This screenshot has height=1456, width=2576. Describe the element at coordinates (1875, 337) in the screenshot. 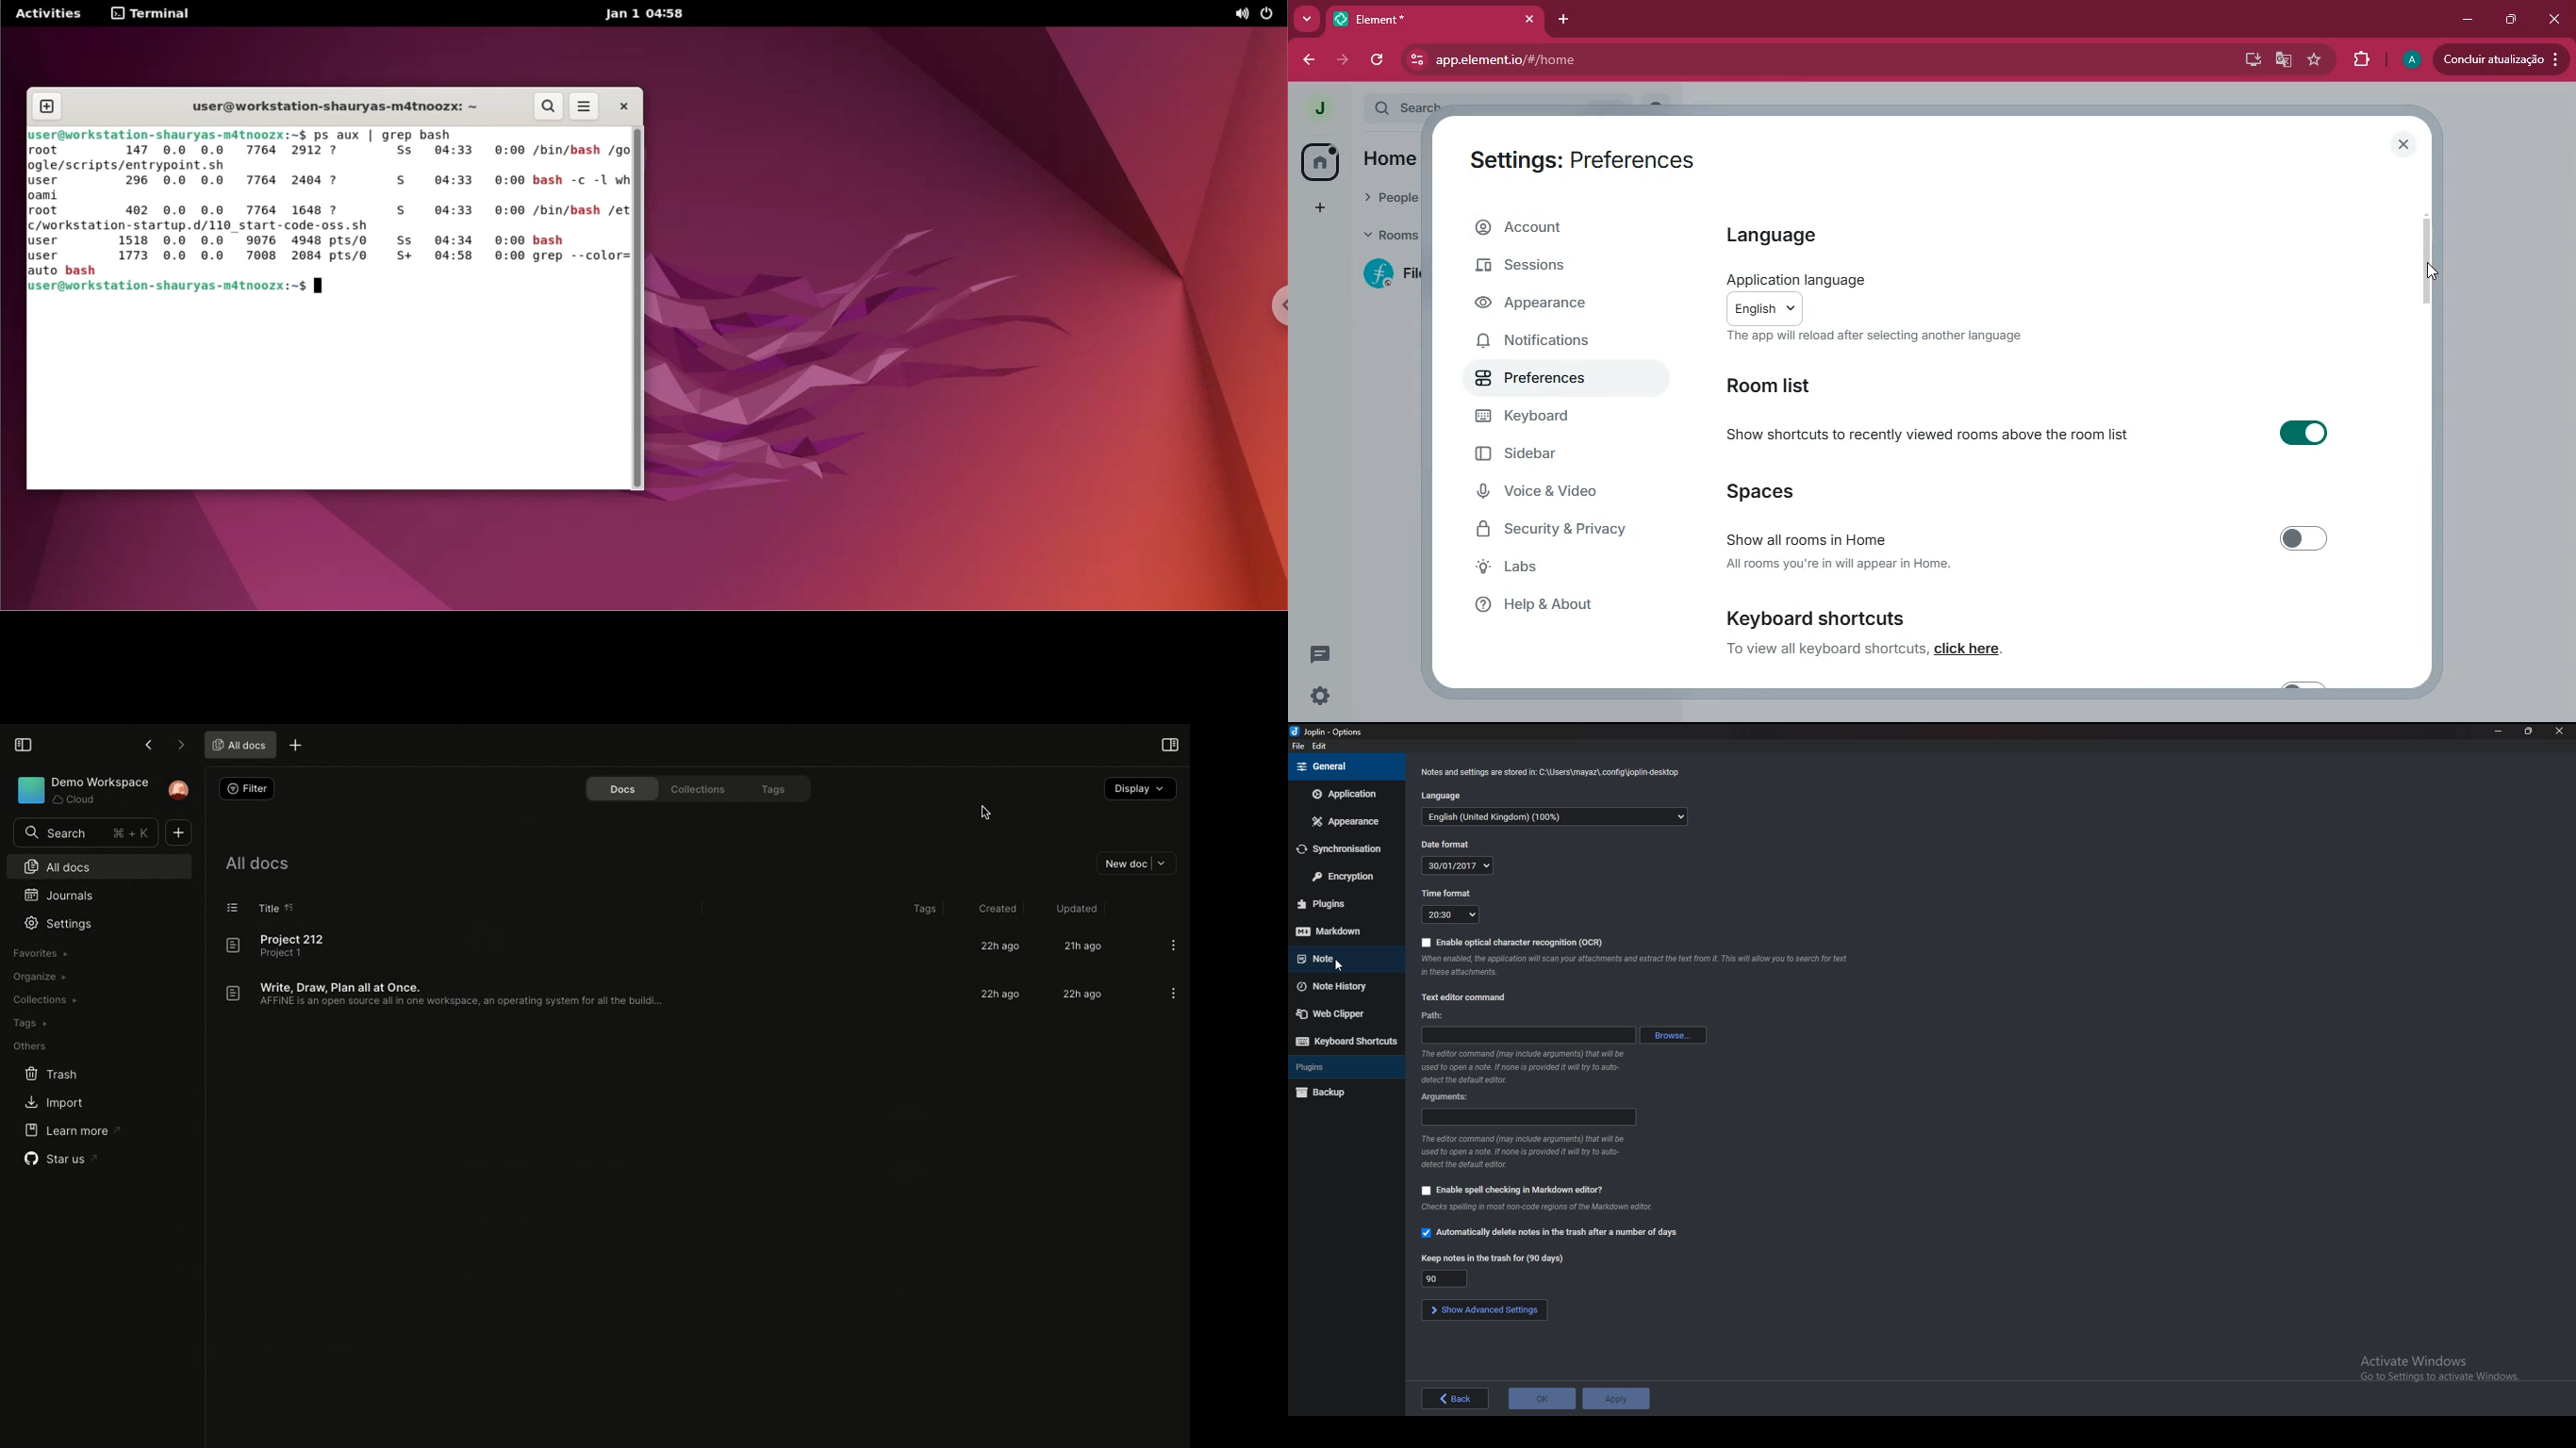

I see `The app will reload after selecting another language` at that location.